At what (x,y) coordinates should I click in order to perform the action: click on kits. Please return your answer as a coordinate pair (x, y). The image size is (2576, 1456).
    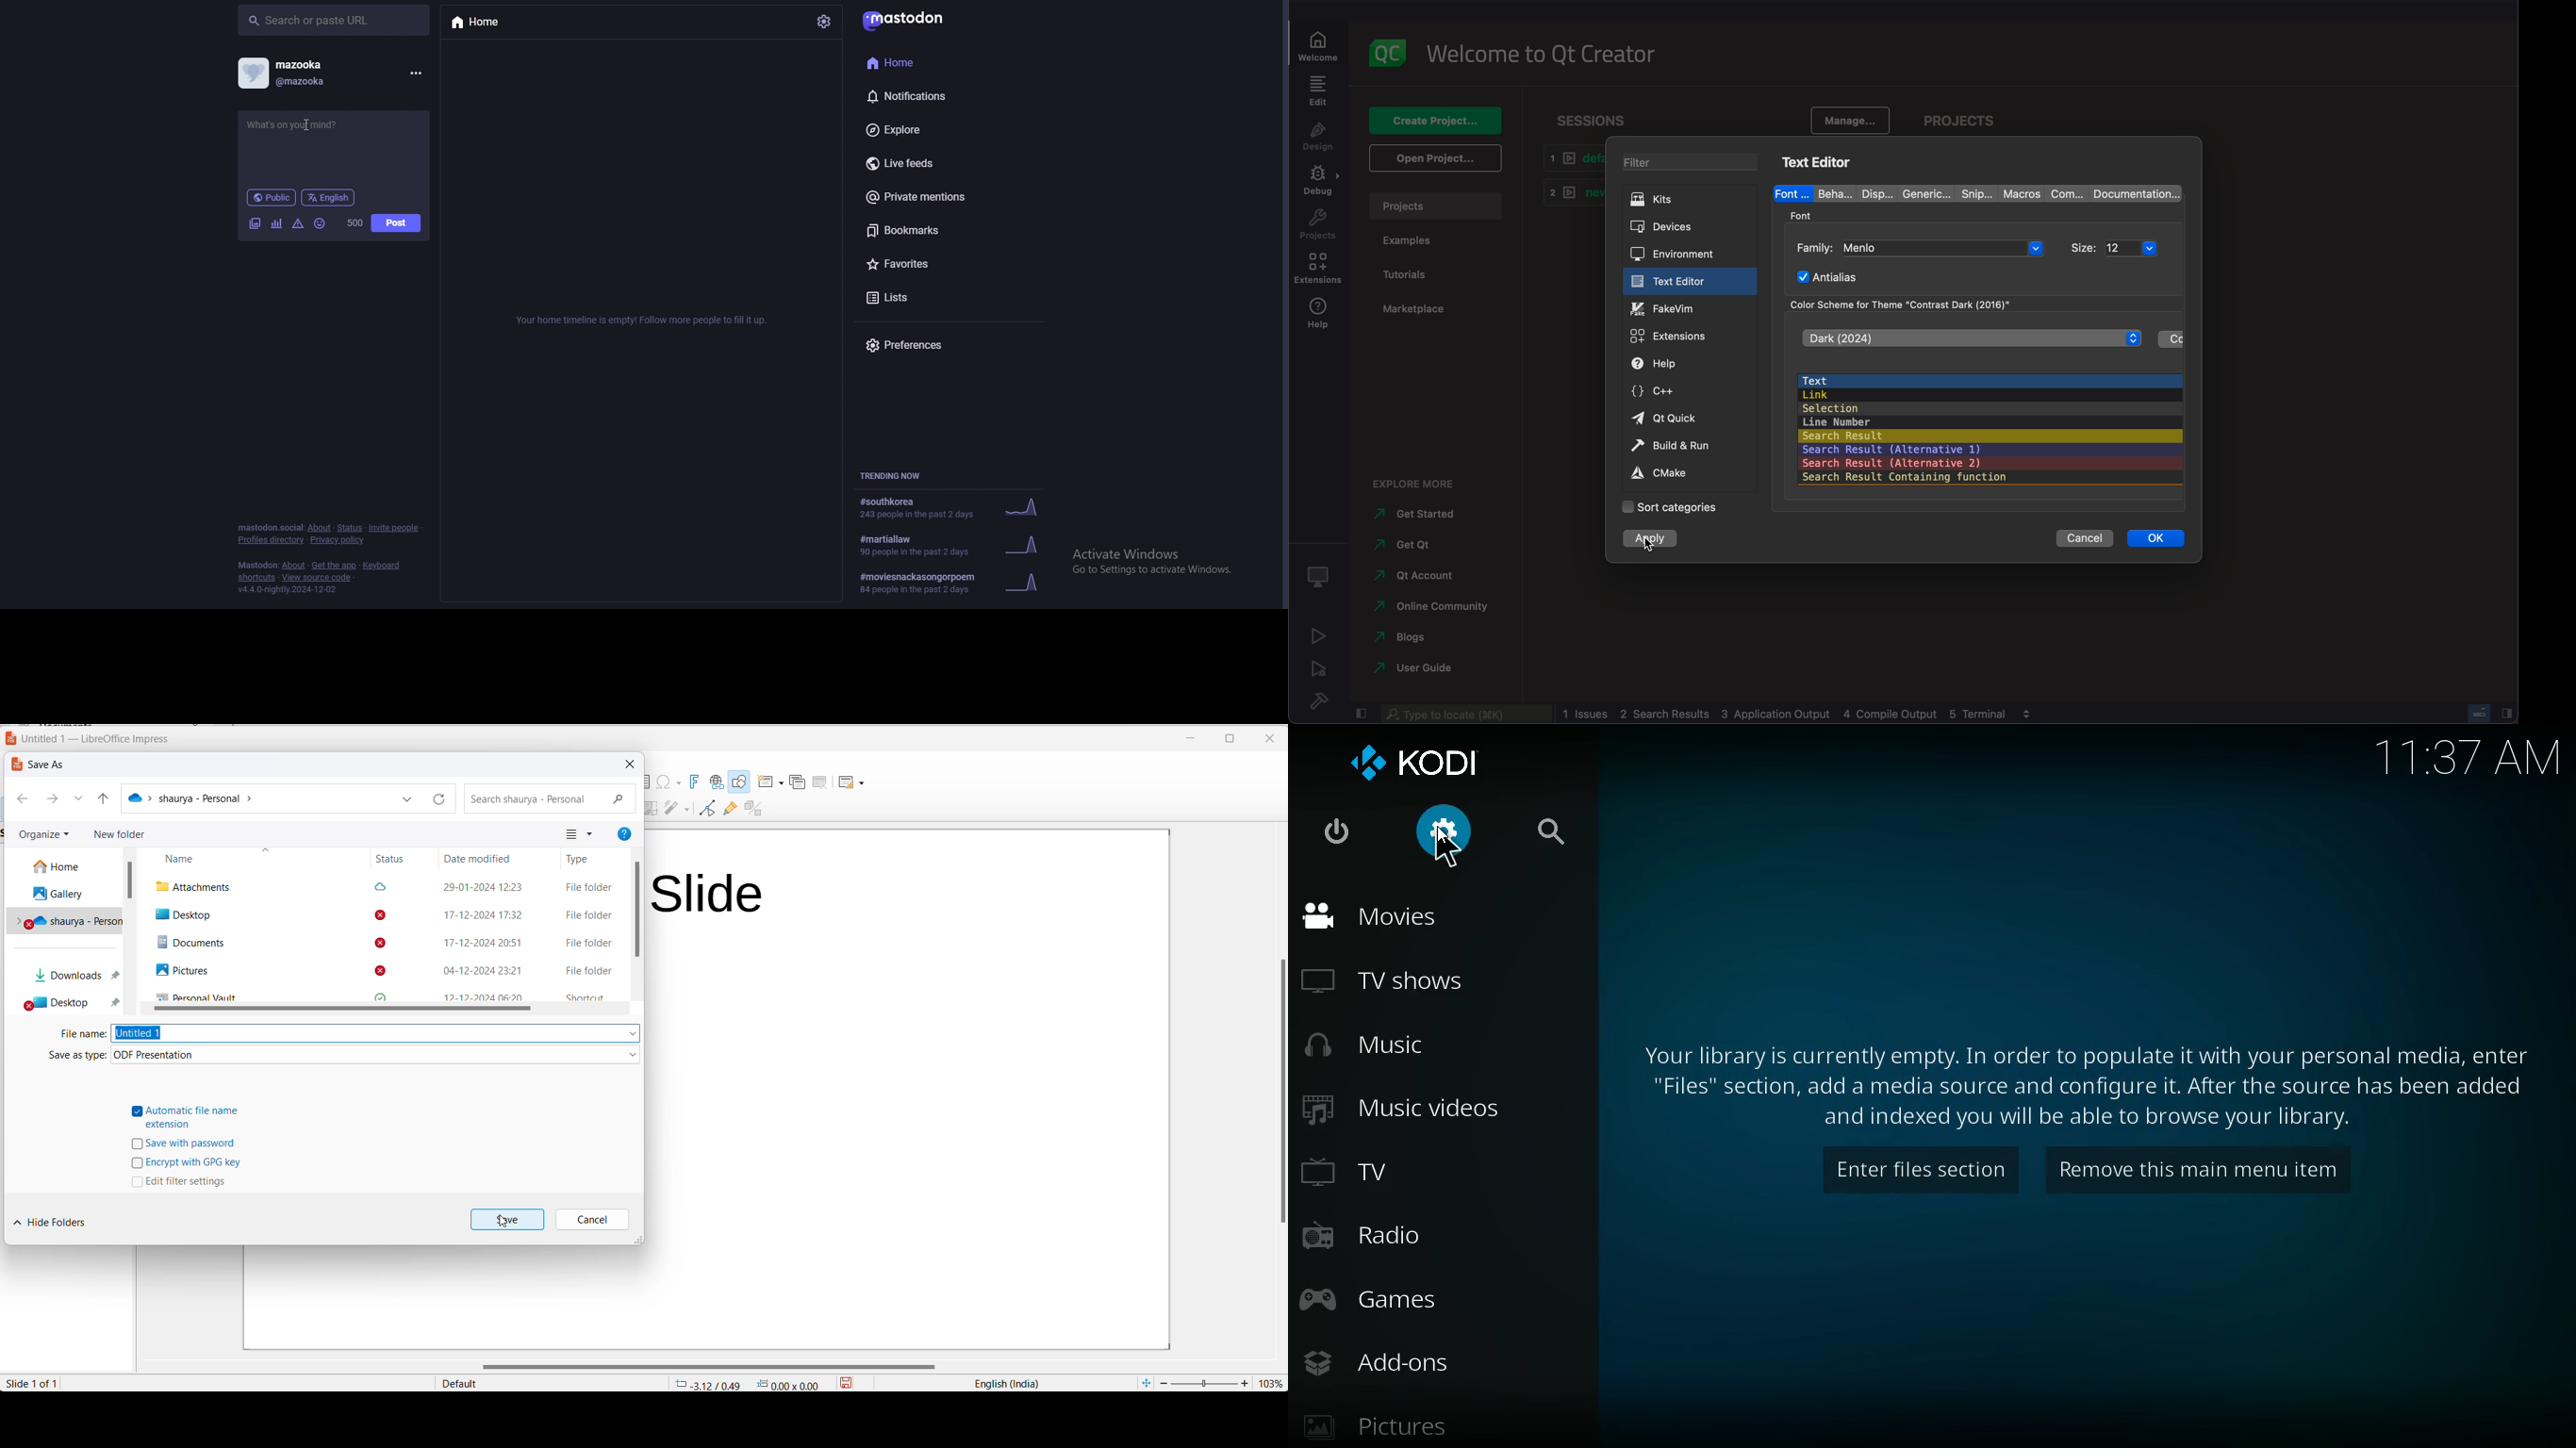
    Looking at the image, I should click on (1692, 200).